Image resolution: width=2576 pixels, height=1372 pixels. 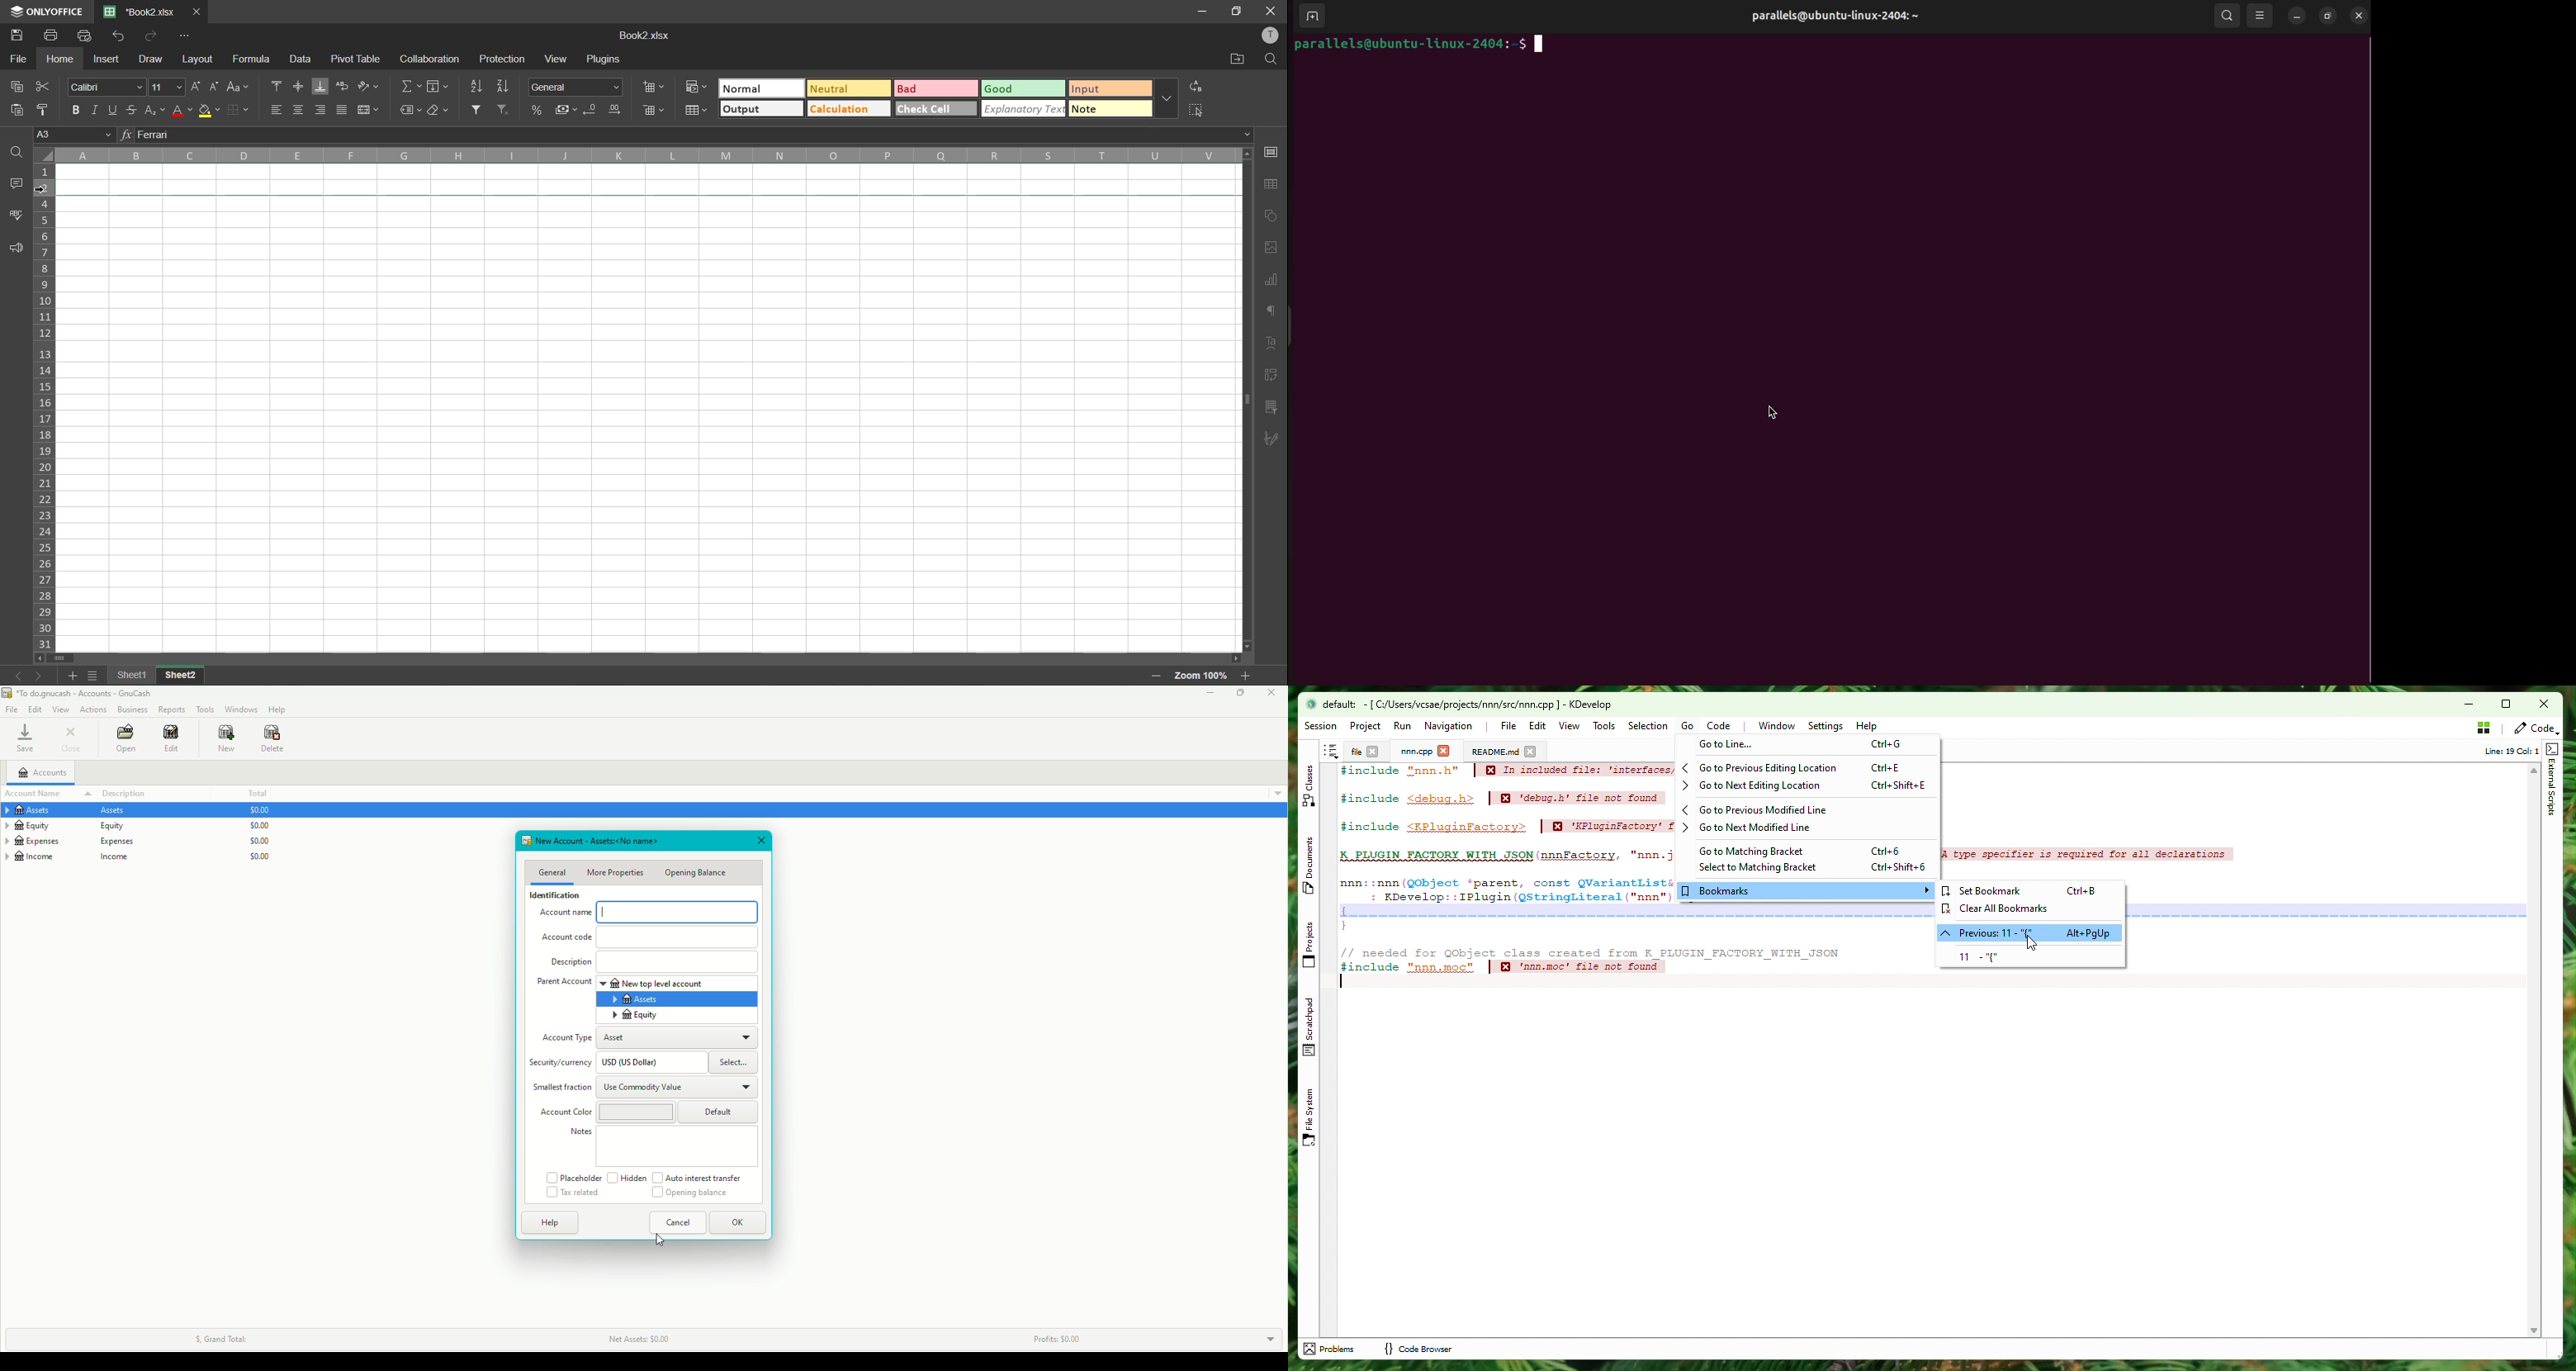 I want to click on Account Color, so click(x=565, y=1113).